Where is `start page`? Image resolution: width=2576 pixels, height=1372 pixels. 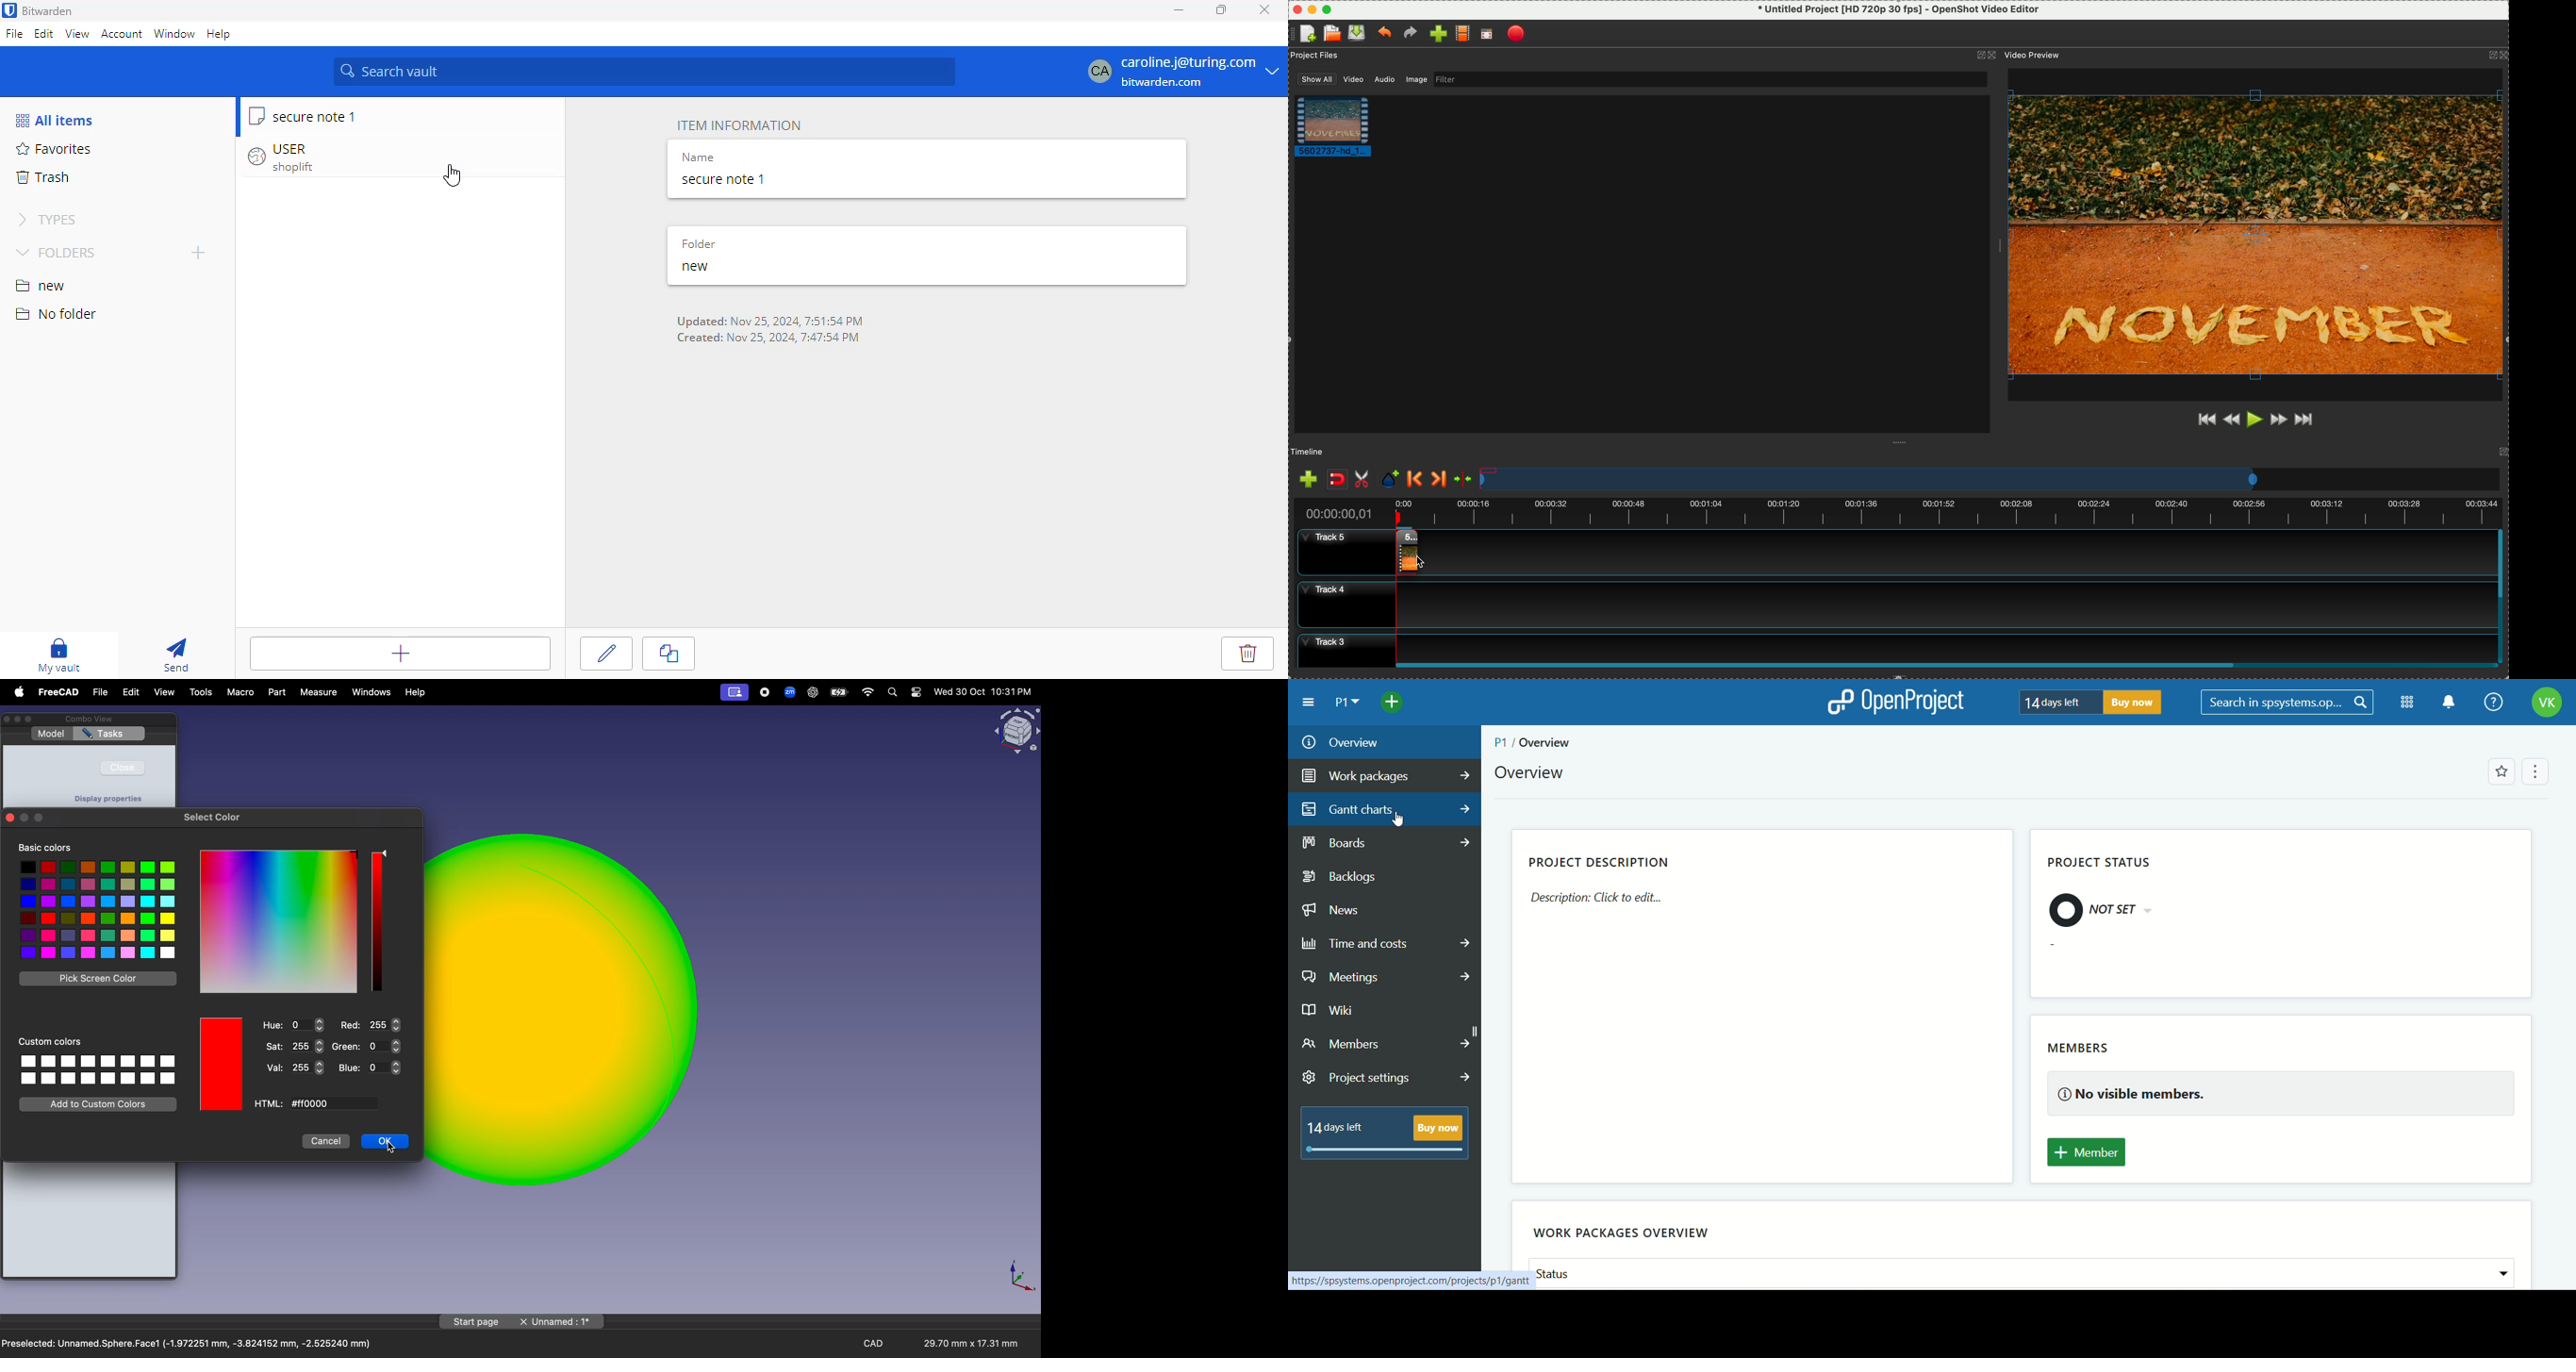 start page is located at coordinates (477, 1321).